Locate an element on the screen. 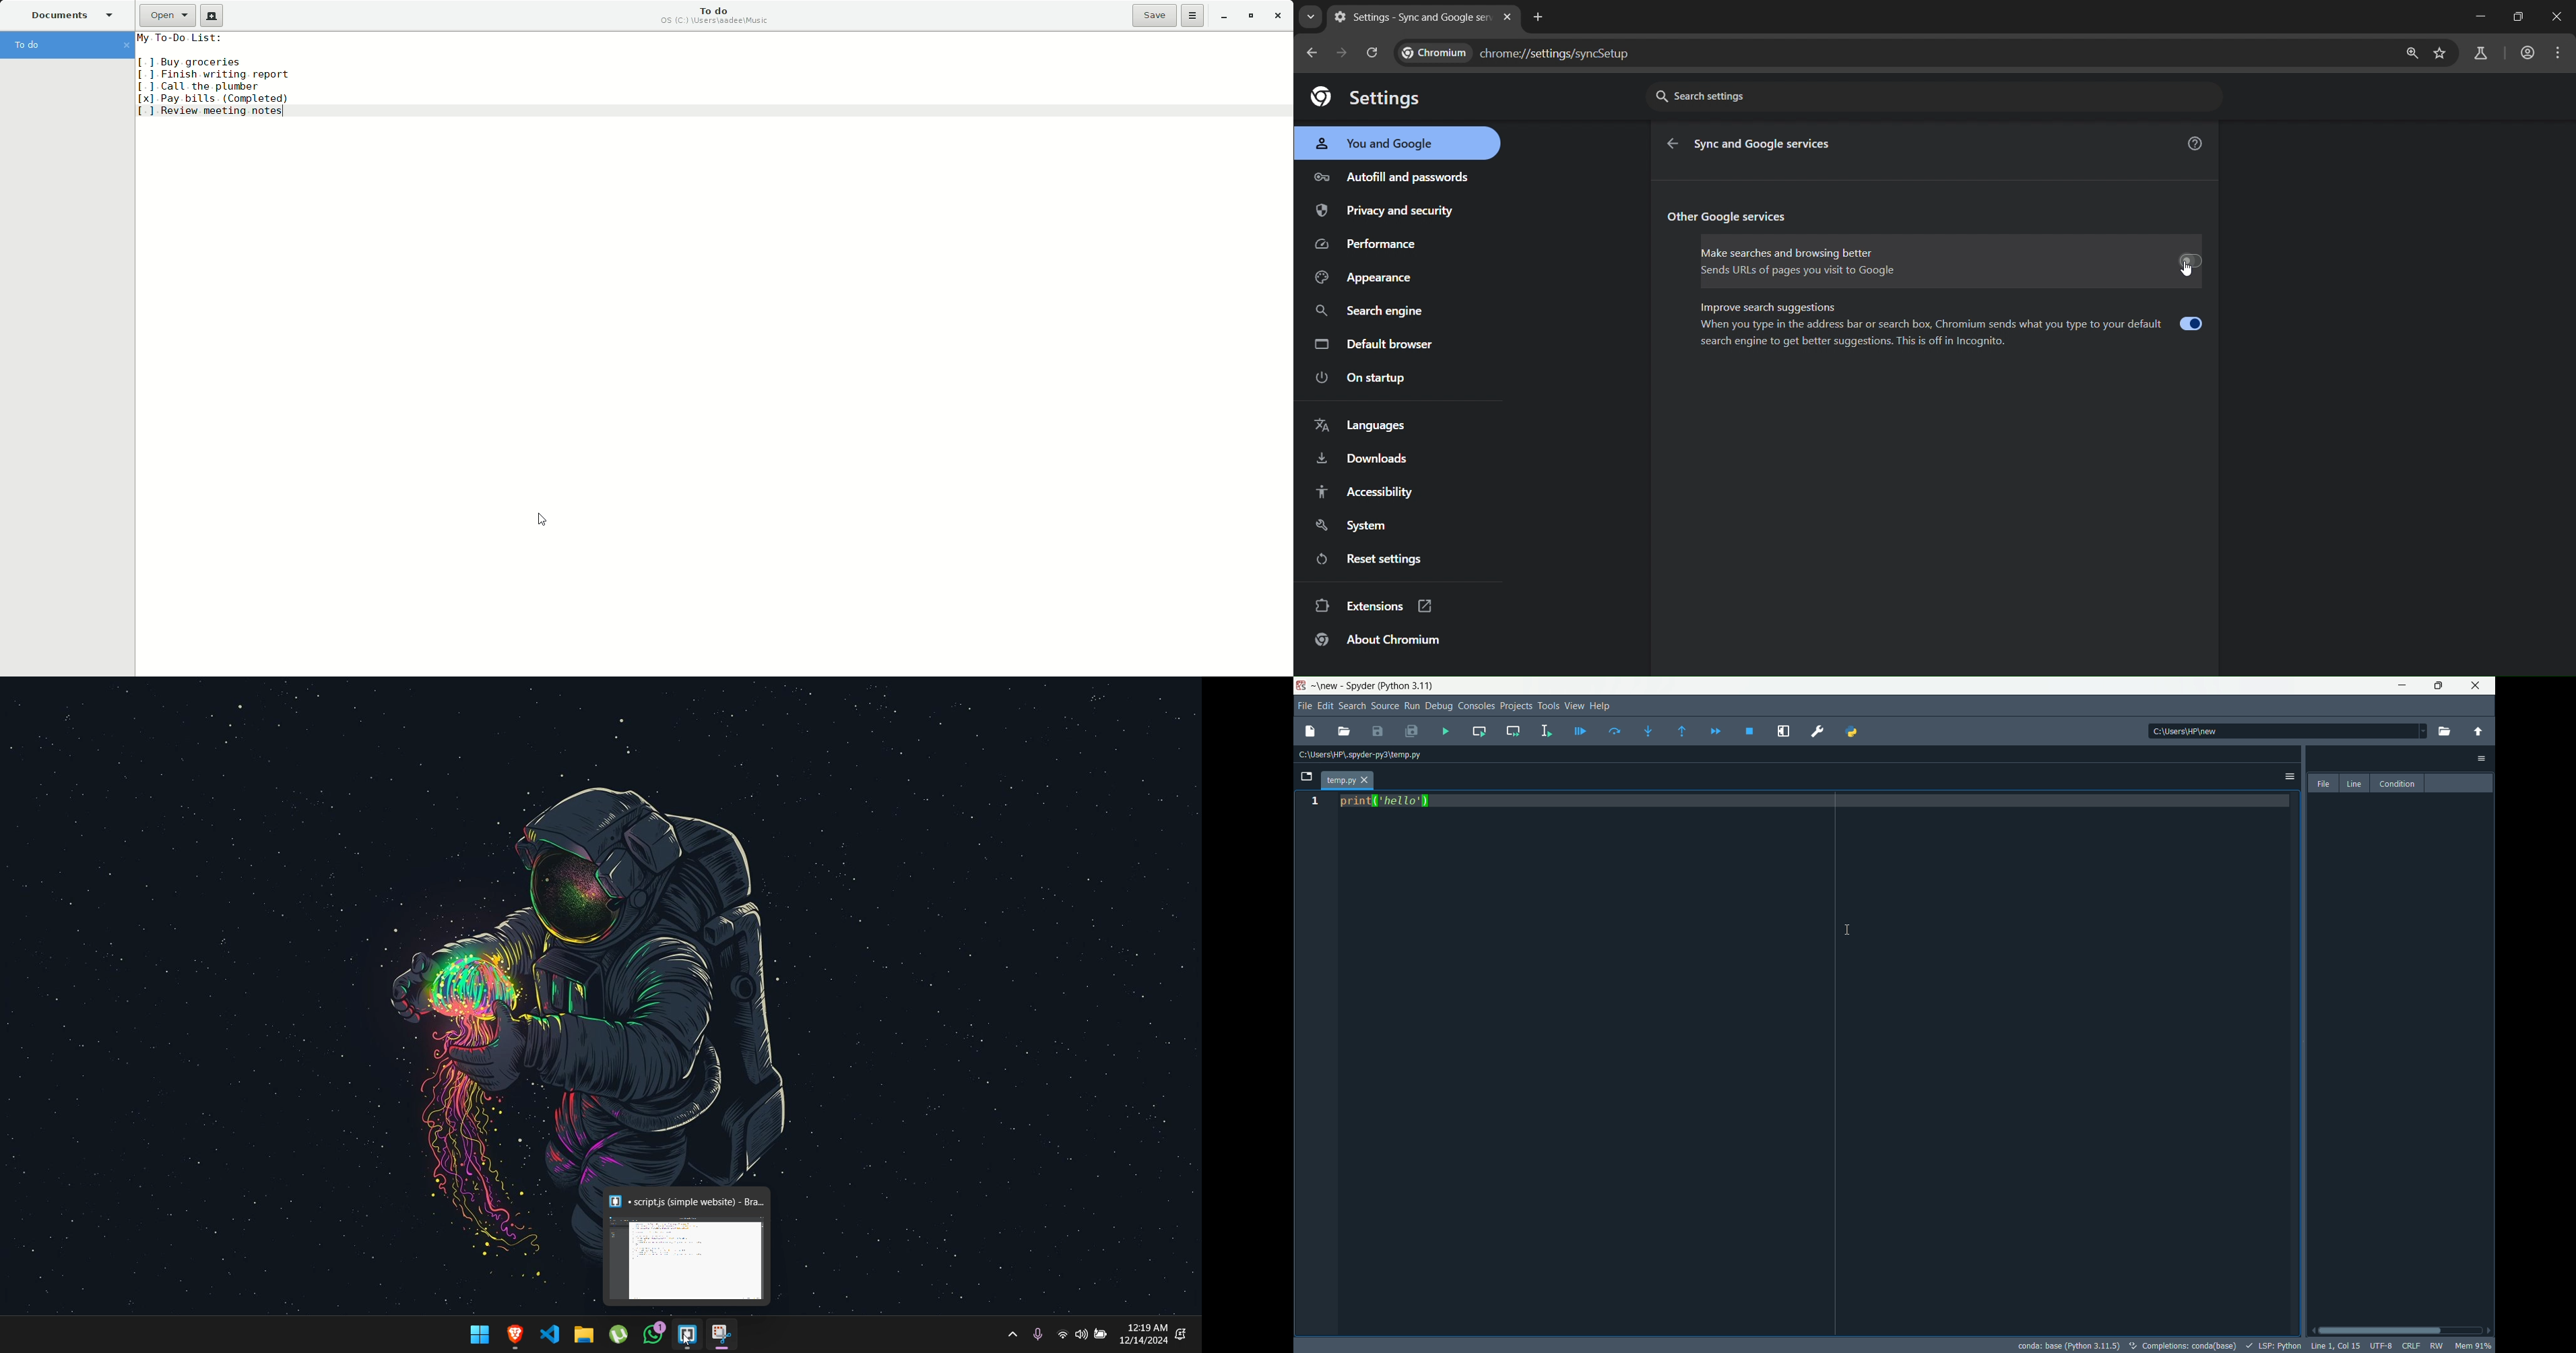  minimize is located at coordinates (2406, 686).